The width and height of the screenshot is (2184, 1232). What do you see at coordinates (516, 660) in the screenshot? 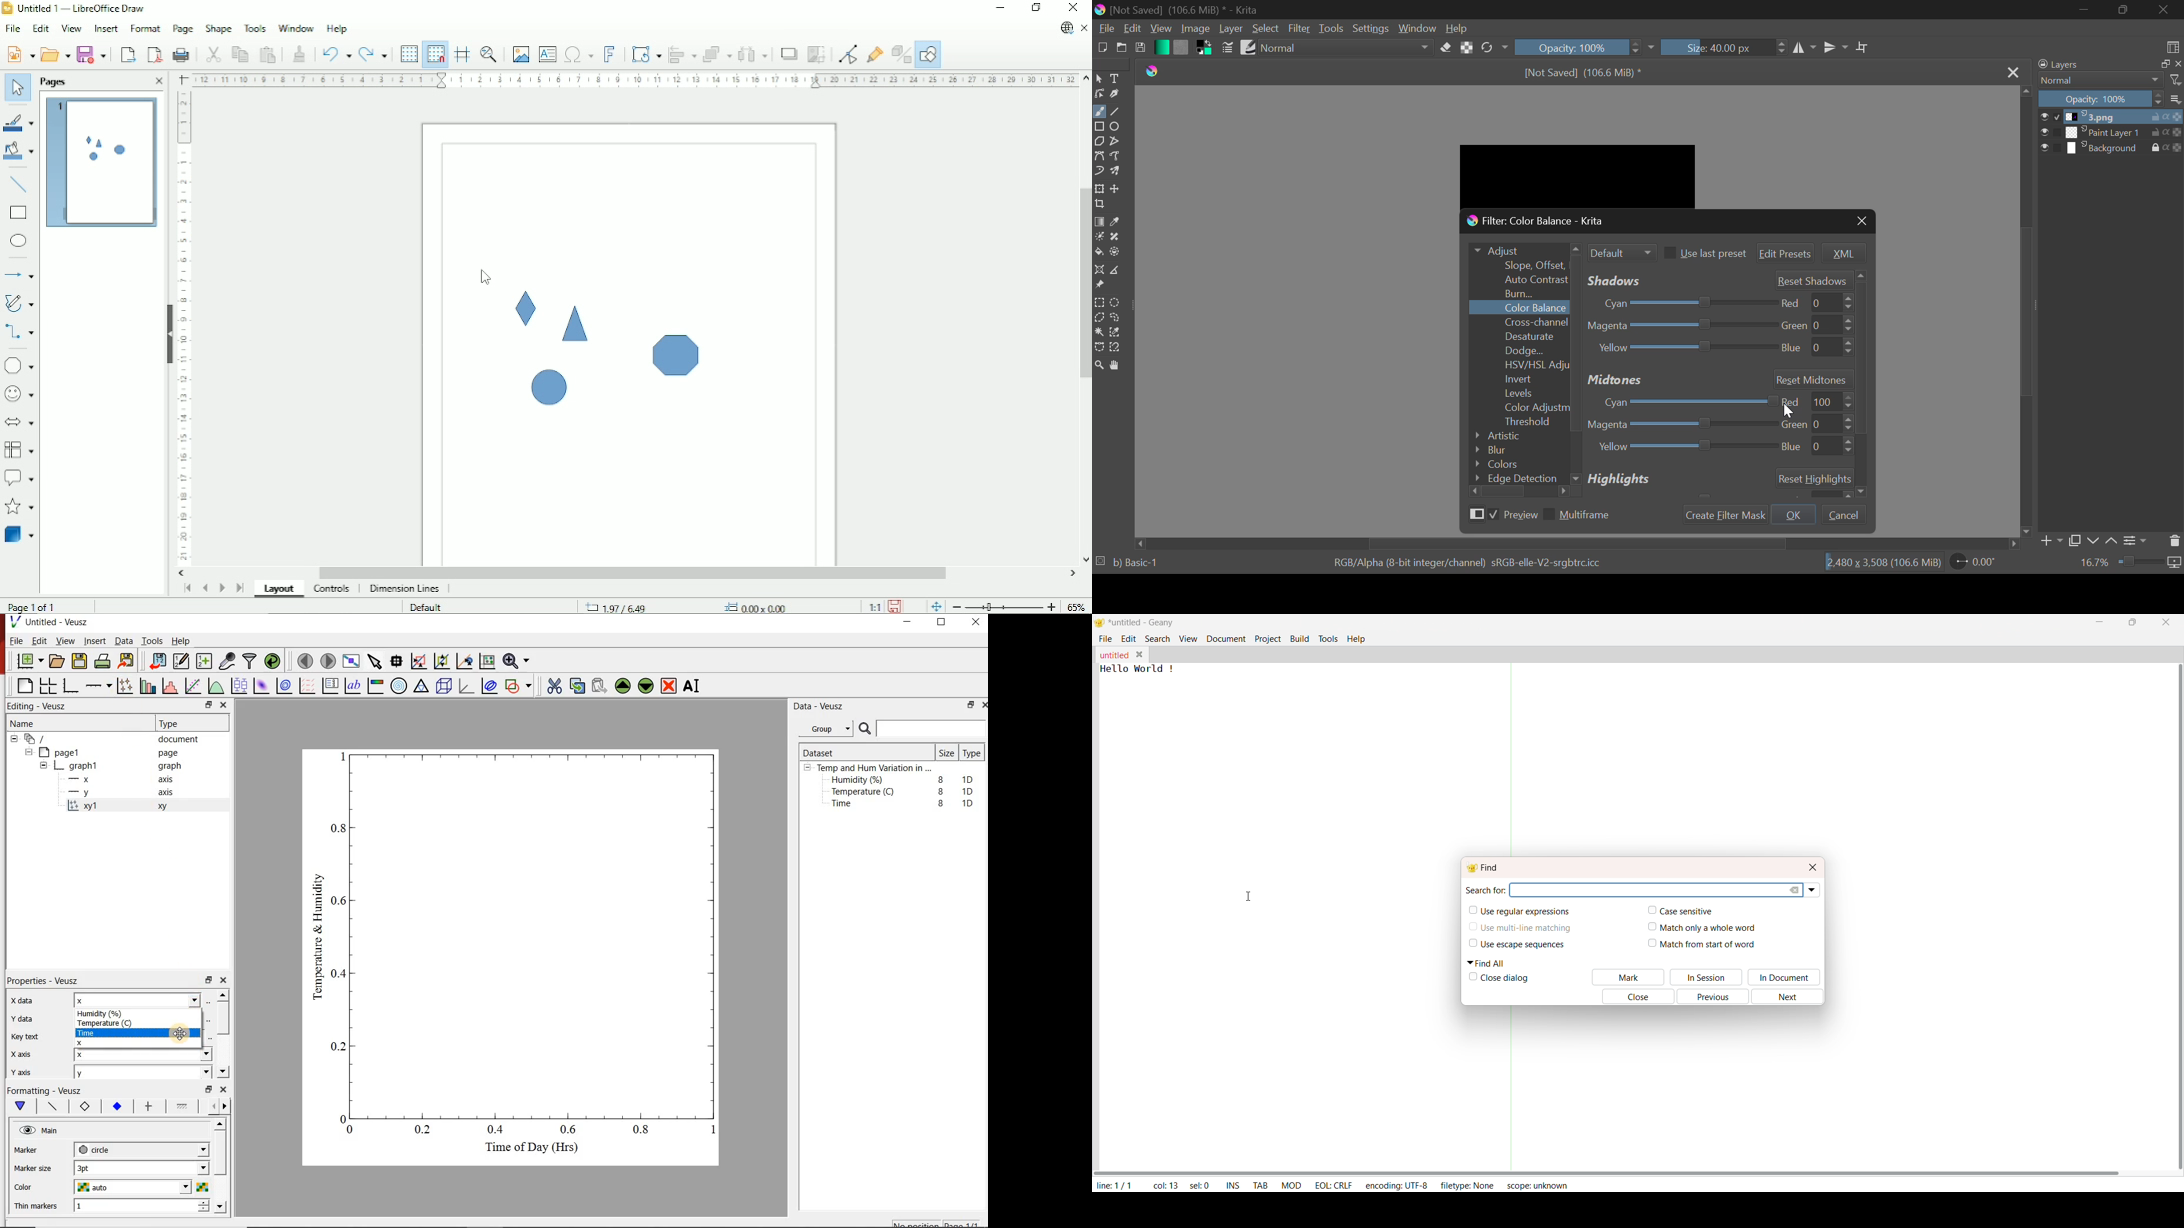
I see `Zoom functions menu` at bounding box center [516, 660].